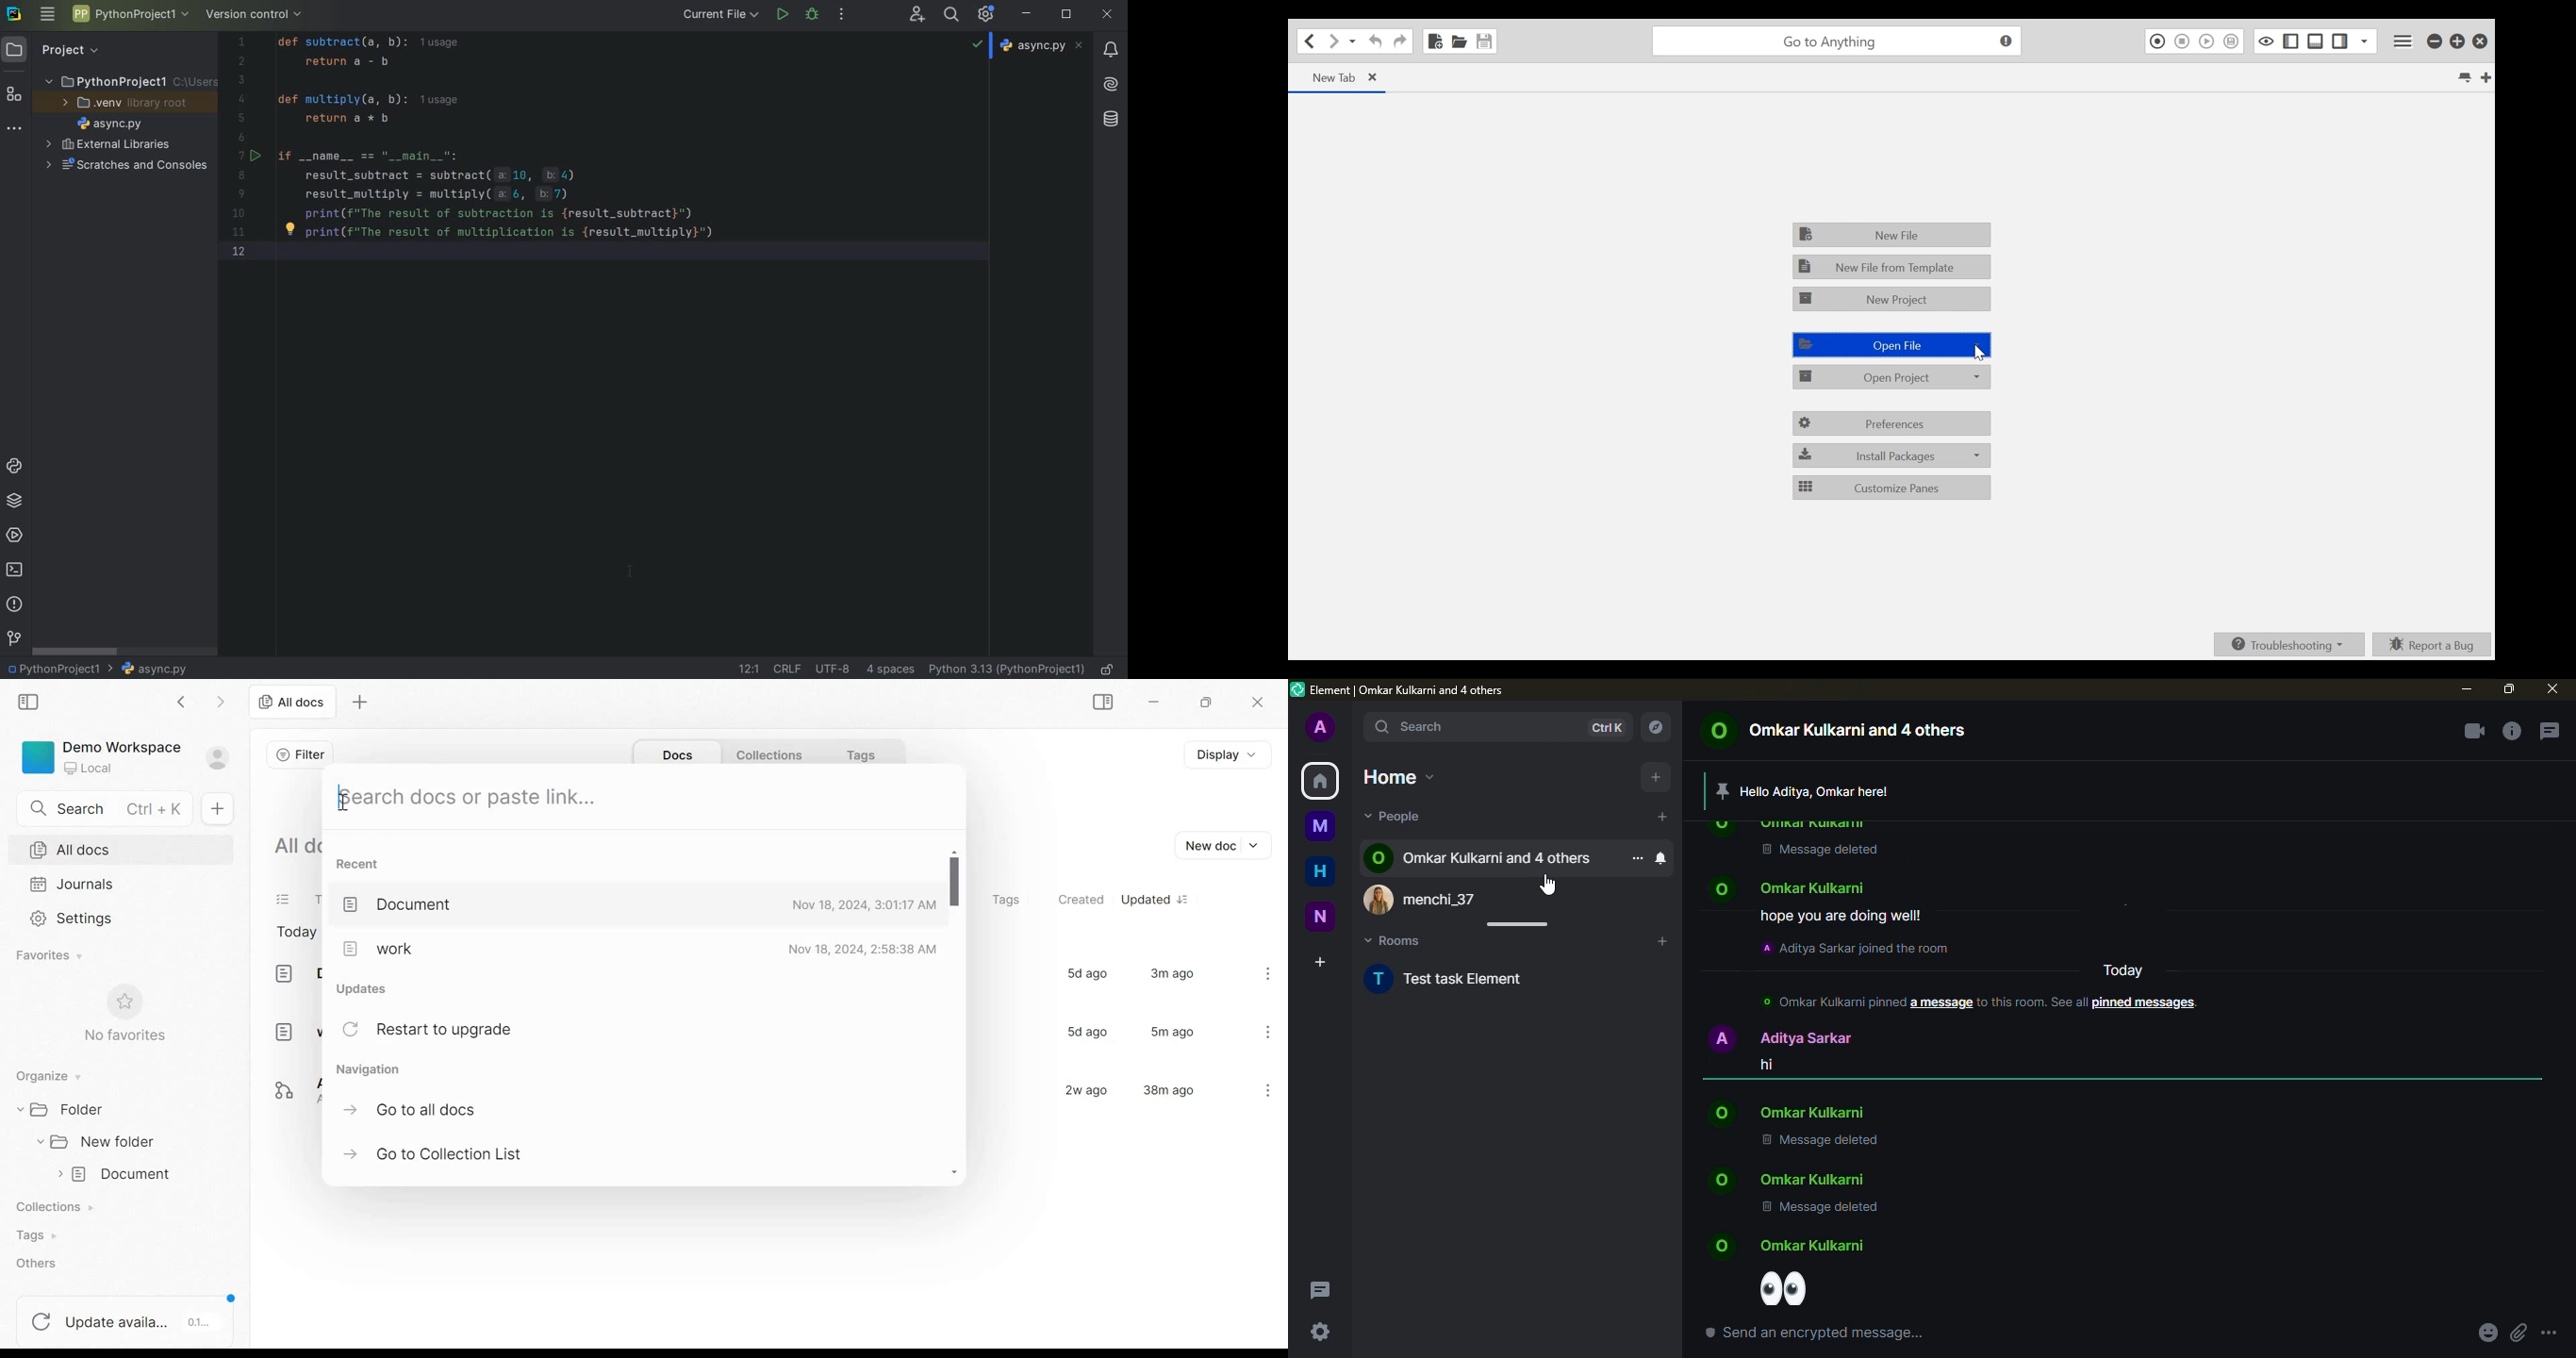 This screenshot has height=1372, width=2576. I want to click on add, so click(1661, 942).